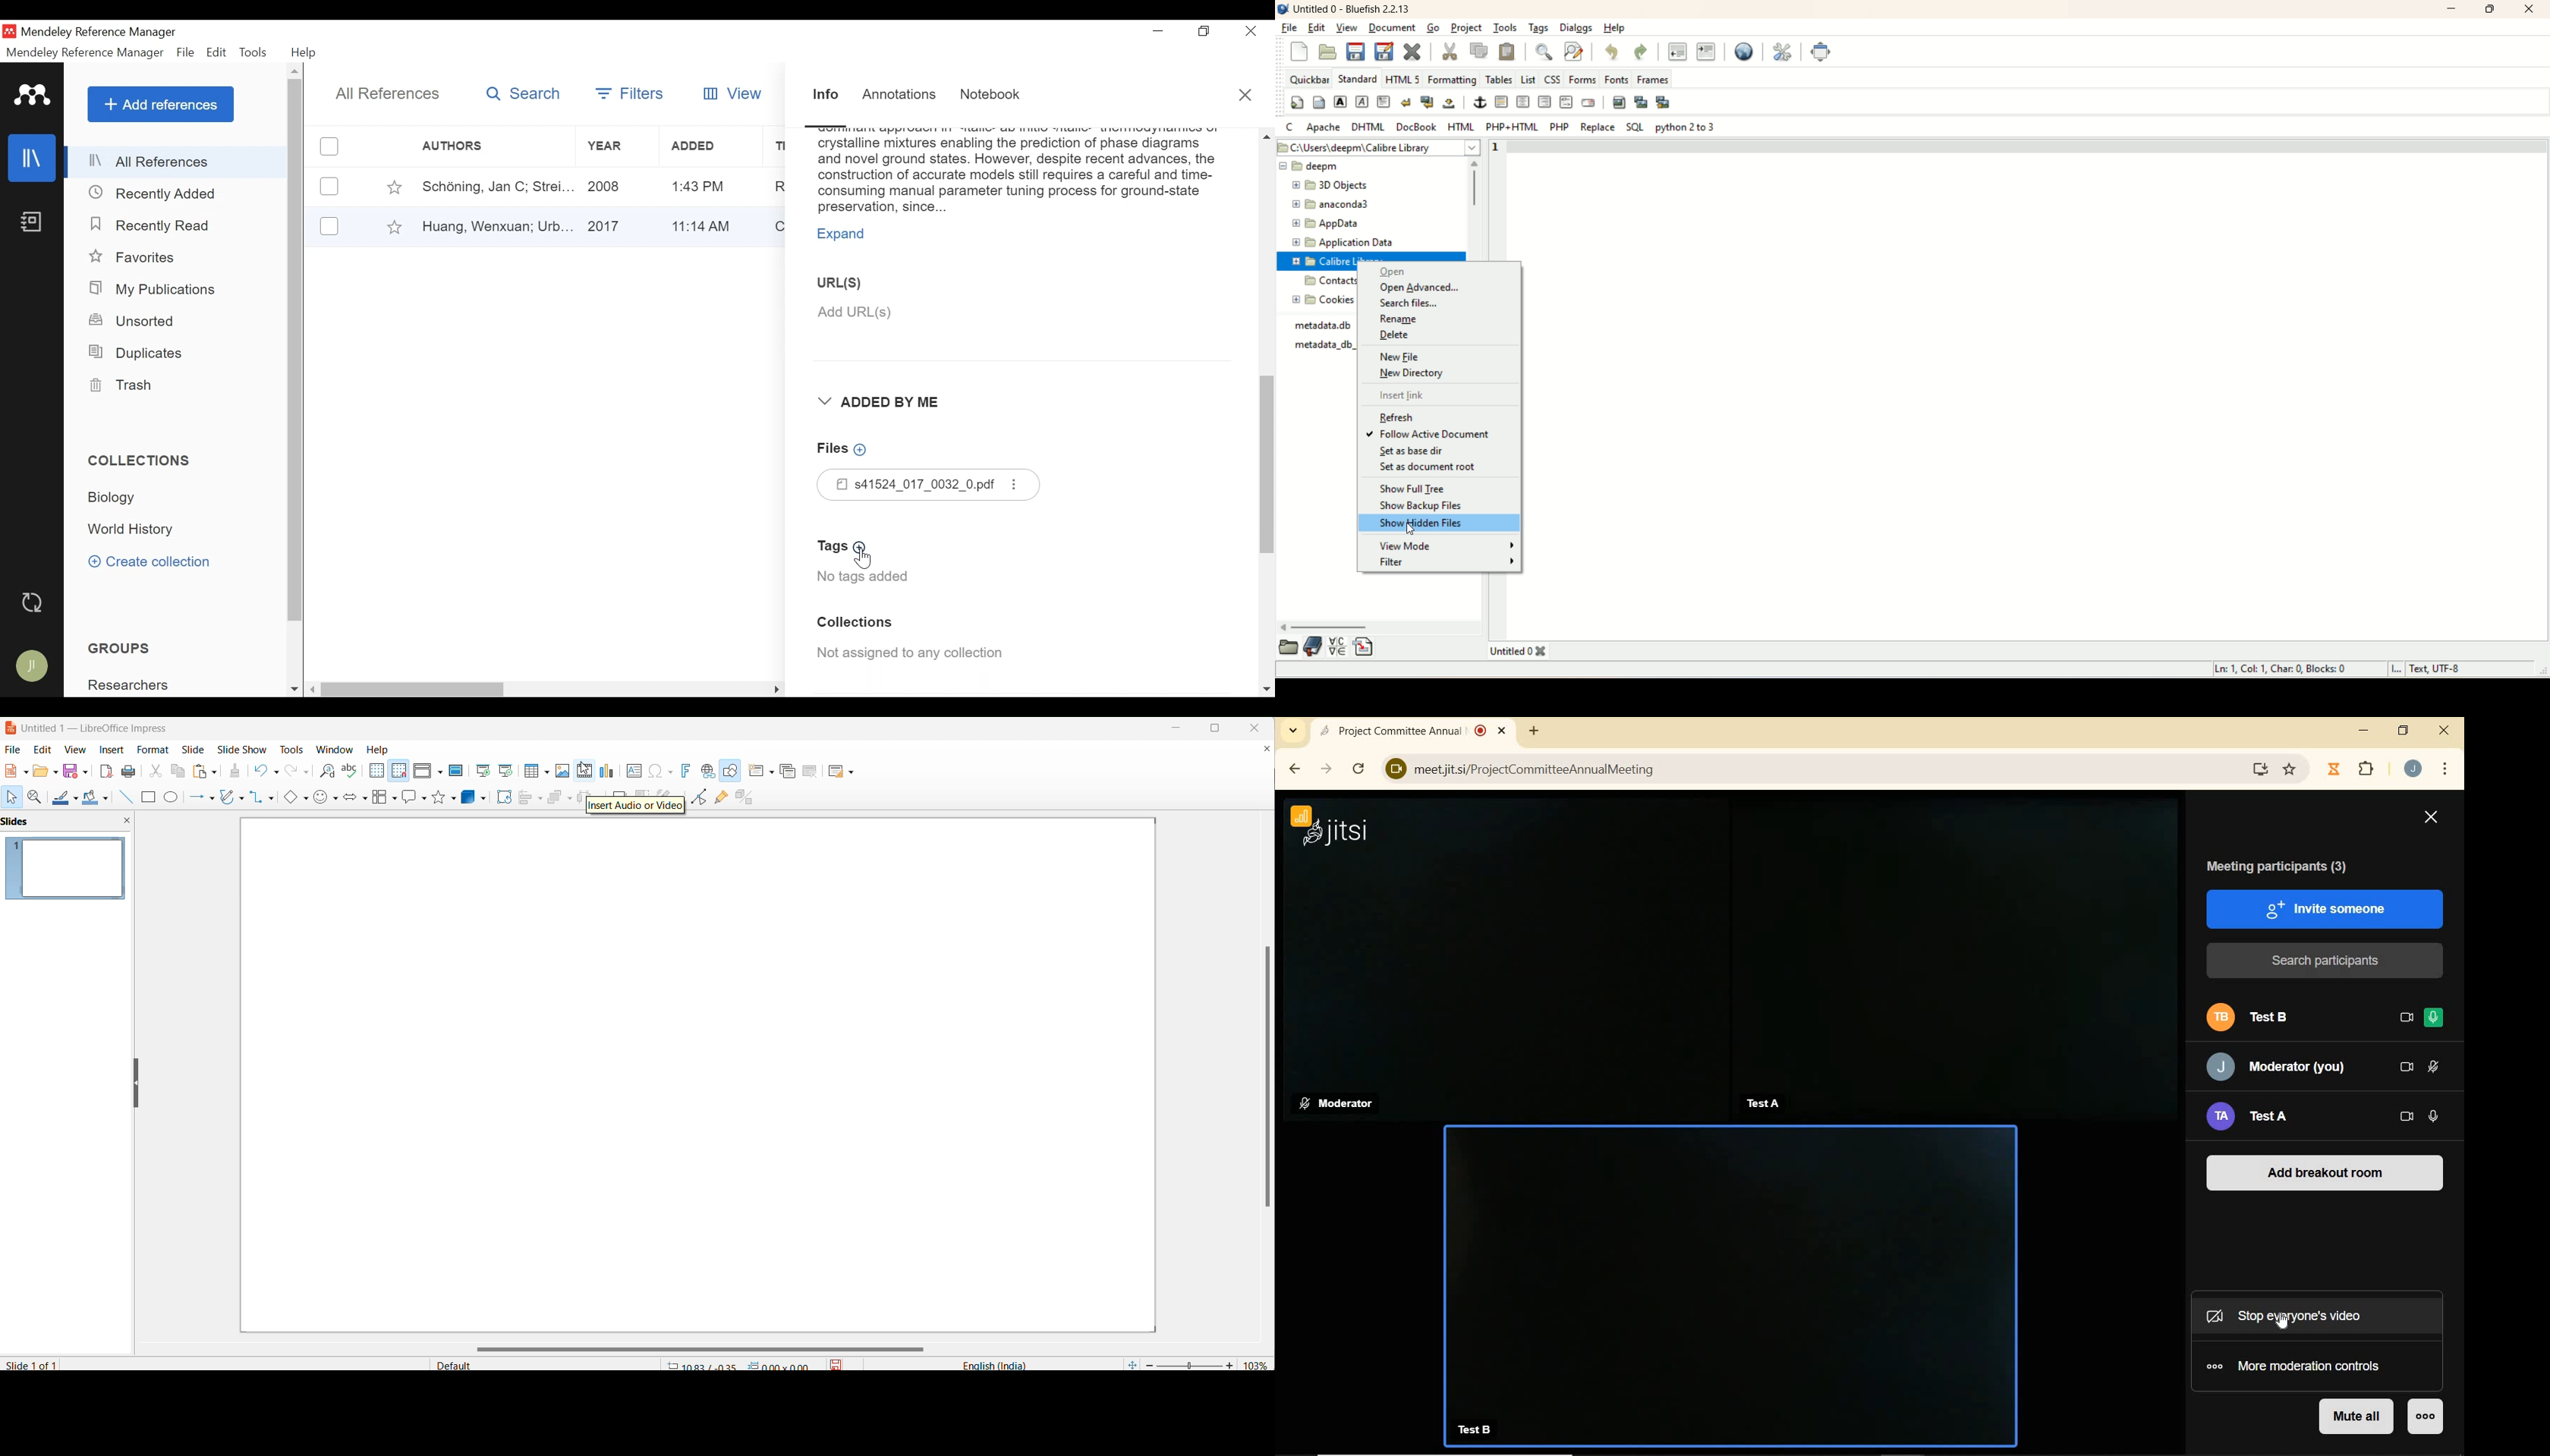  I want to click on delete, so click(1394, 336).